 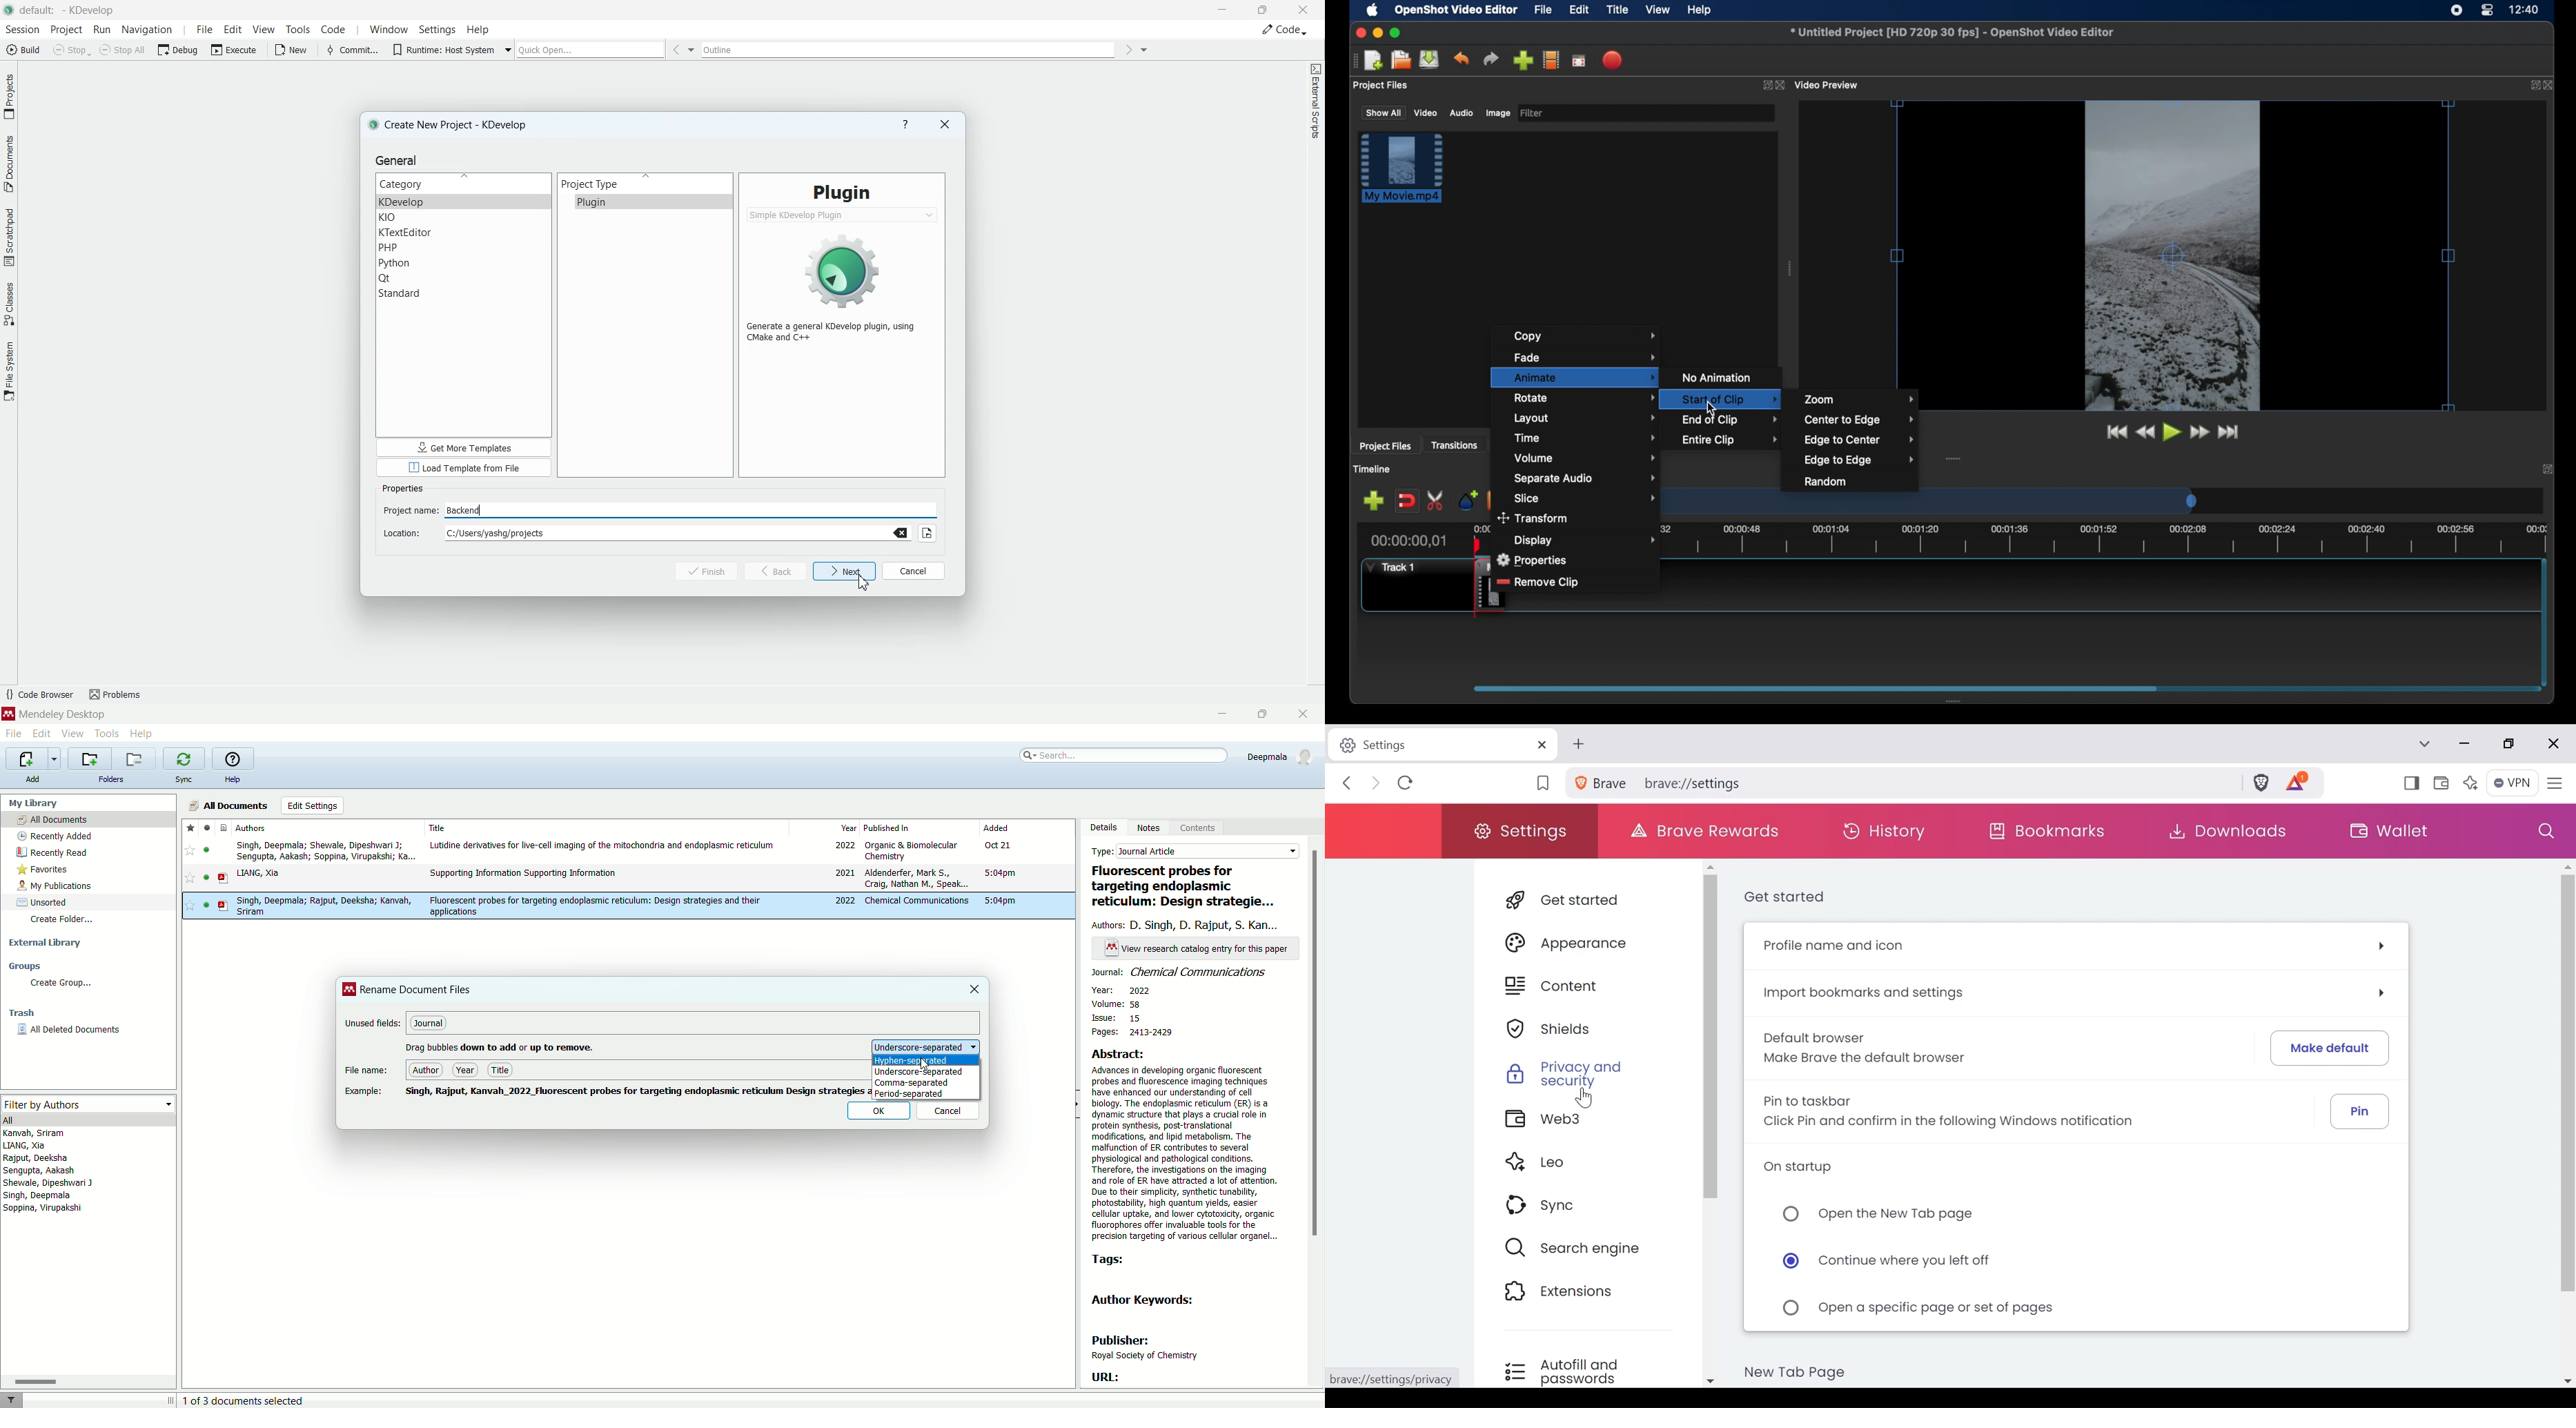 What do you see at coordinates (2265, 784) in the screenshot?
I see `Brave Shields` at bounding box center [2265, 784].